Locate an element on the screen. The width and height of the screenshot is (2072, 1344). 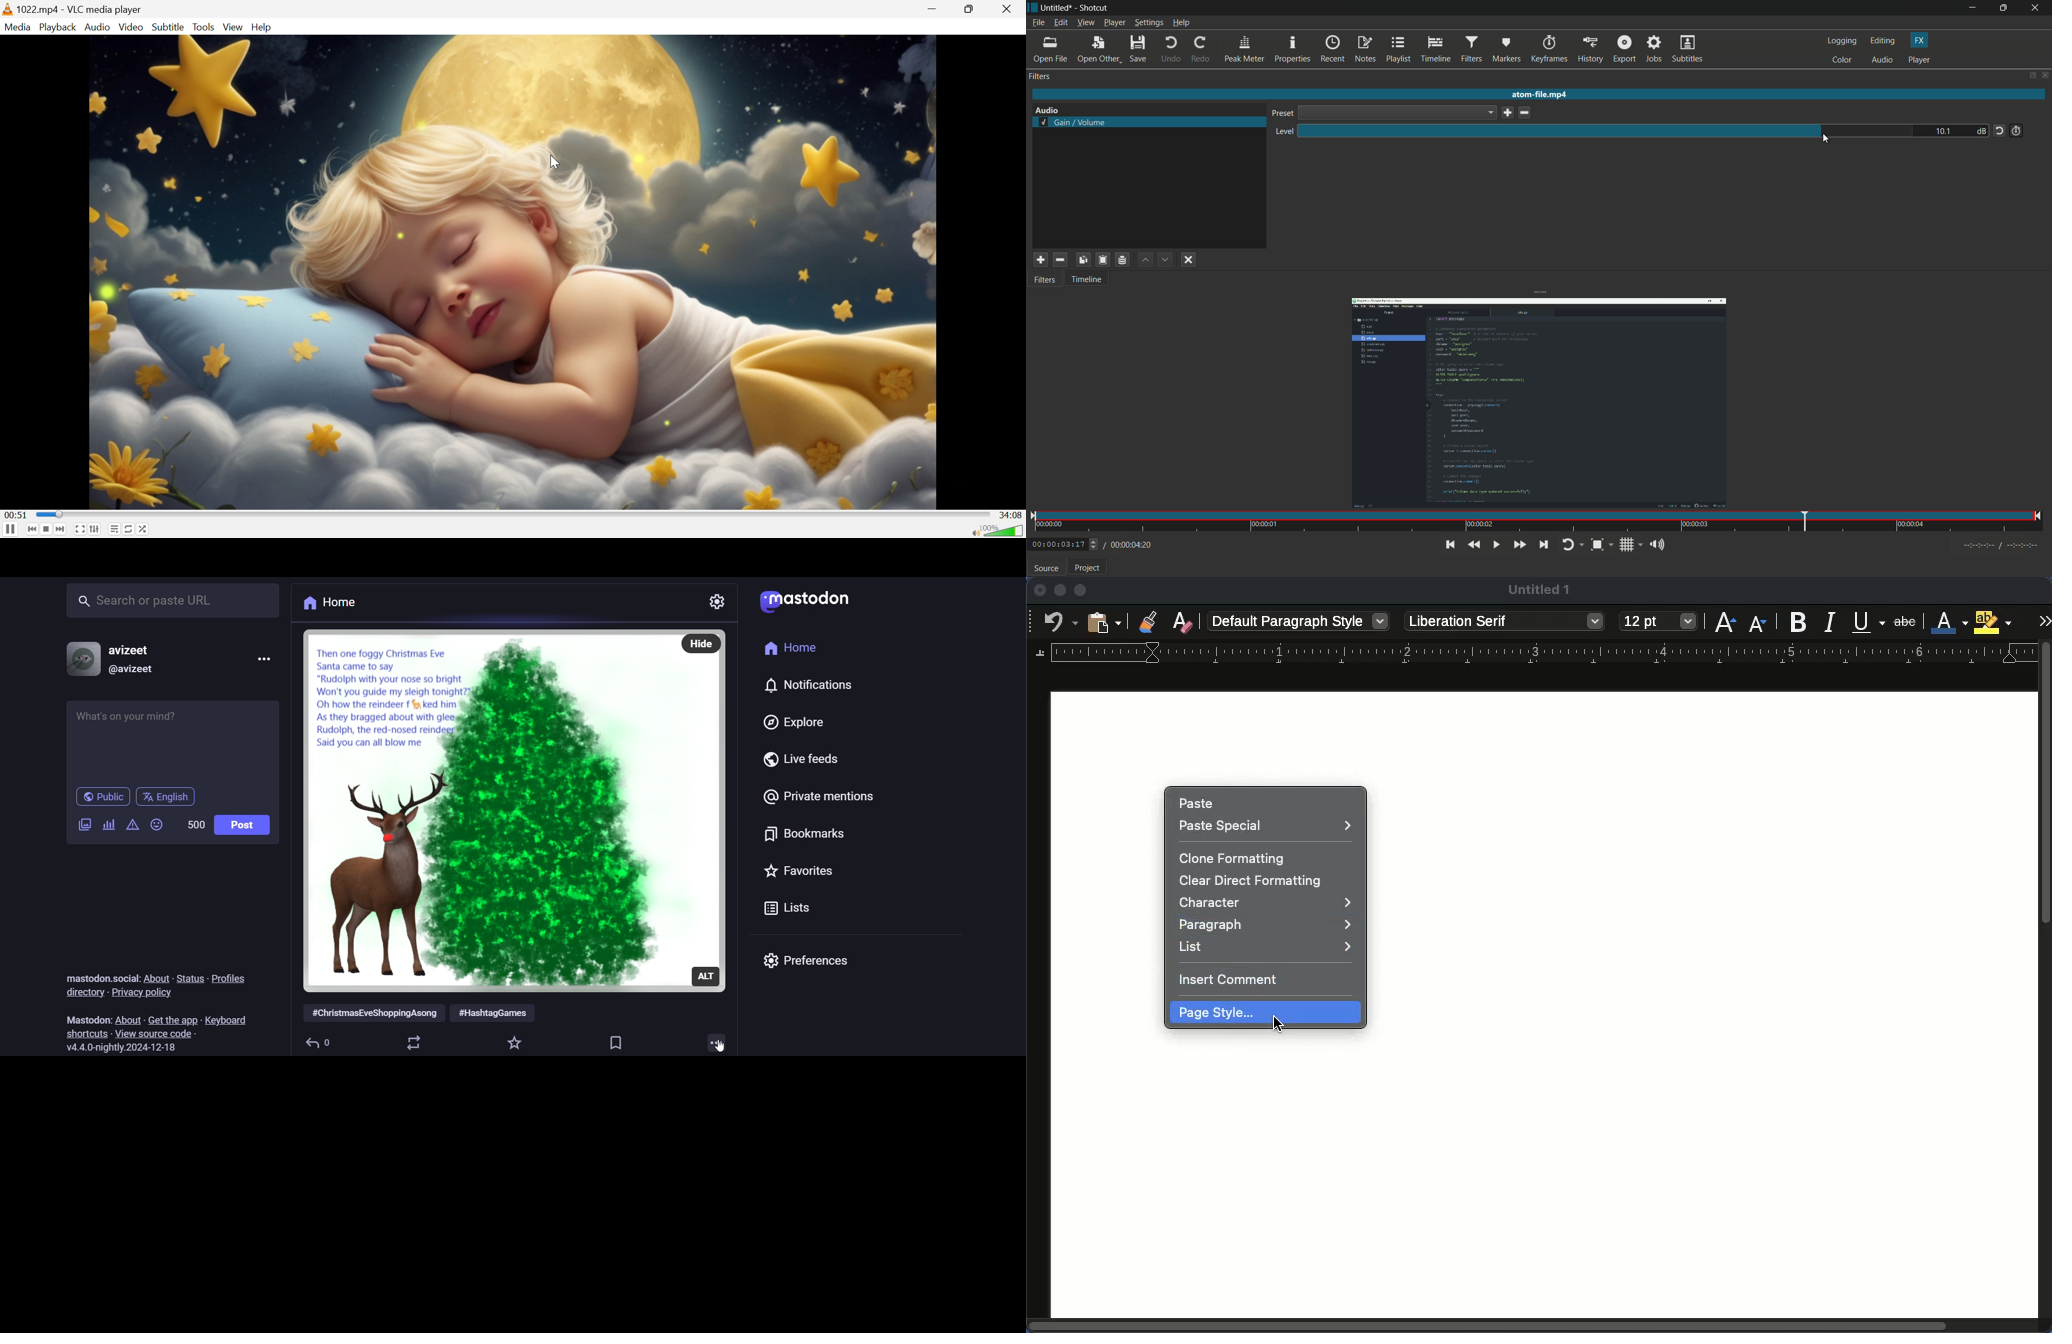
Audio is located at coordinates (1050, 107).